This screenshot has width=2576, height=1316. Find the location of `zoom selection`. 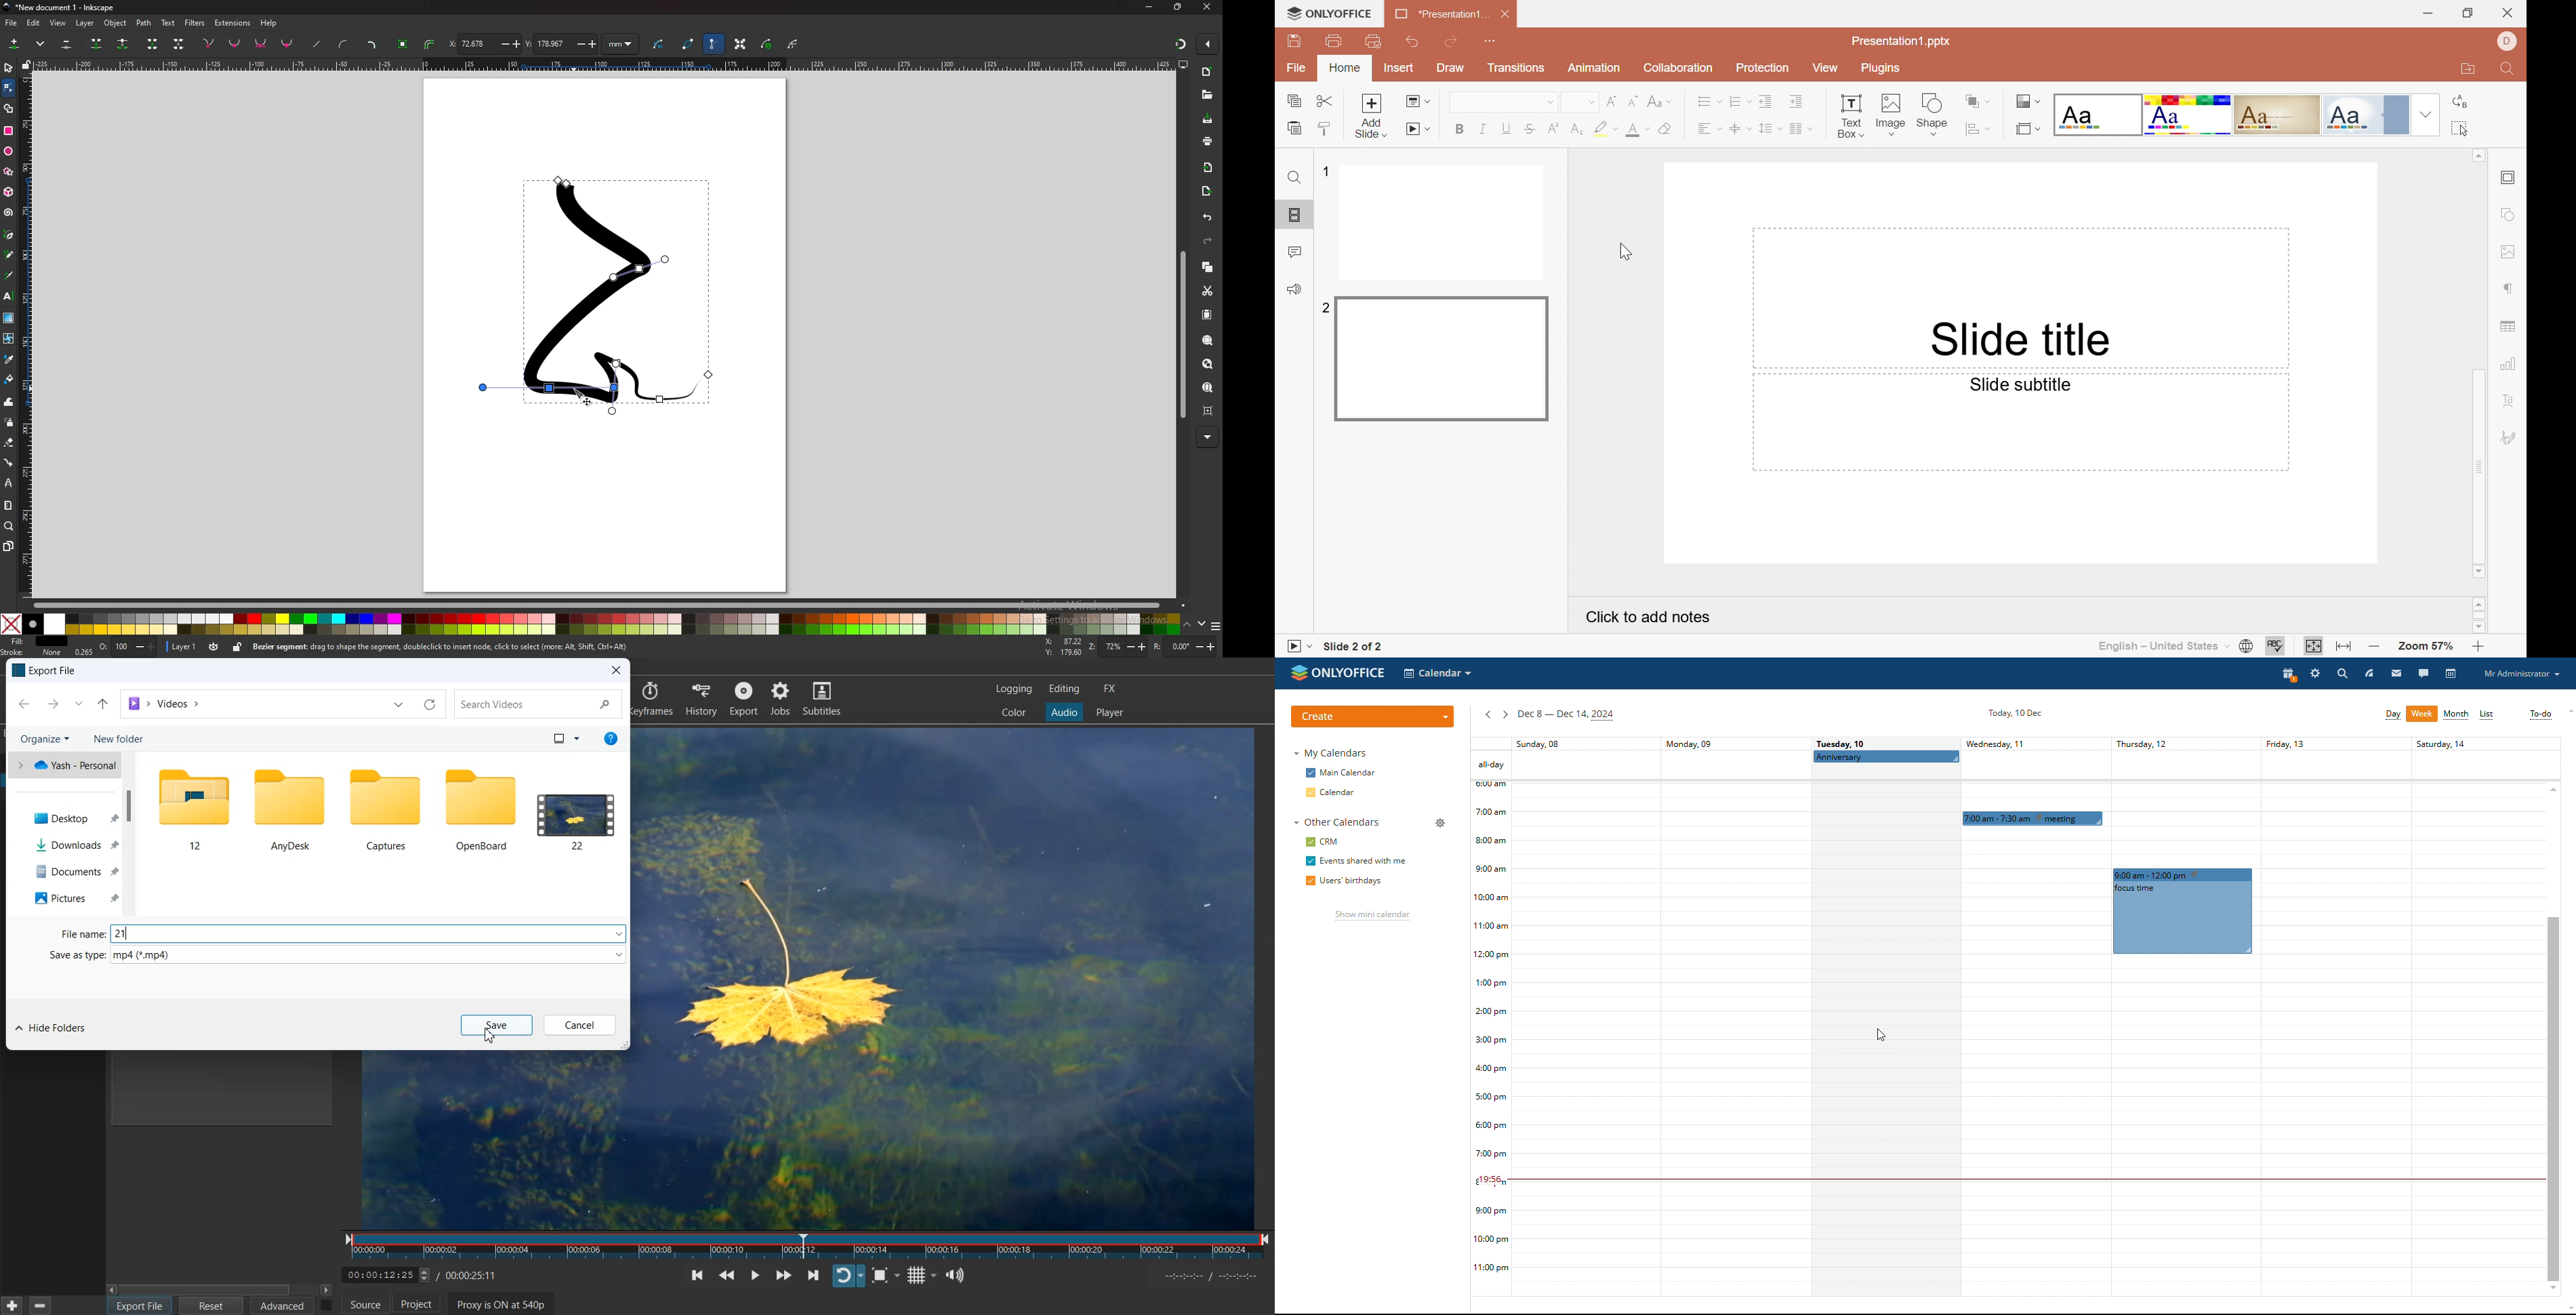

zoom selection is located at coordinates (1208, 340).